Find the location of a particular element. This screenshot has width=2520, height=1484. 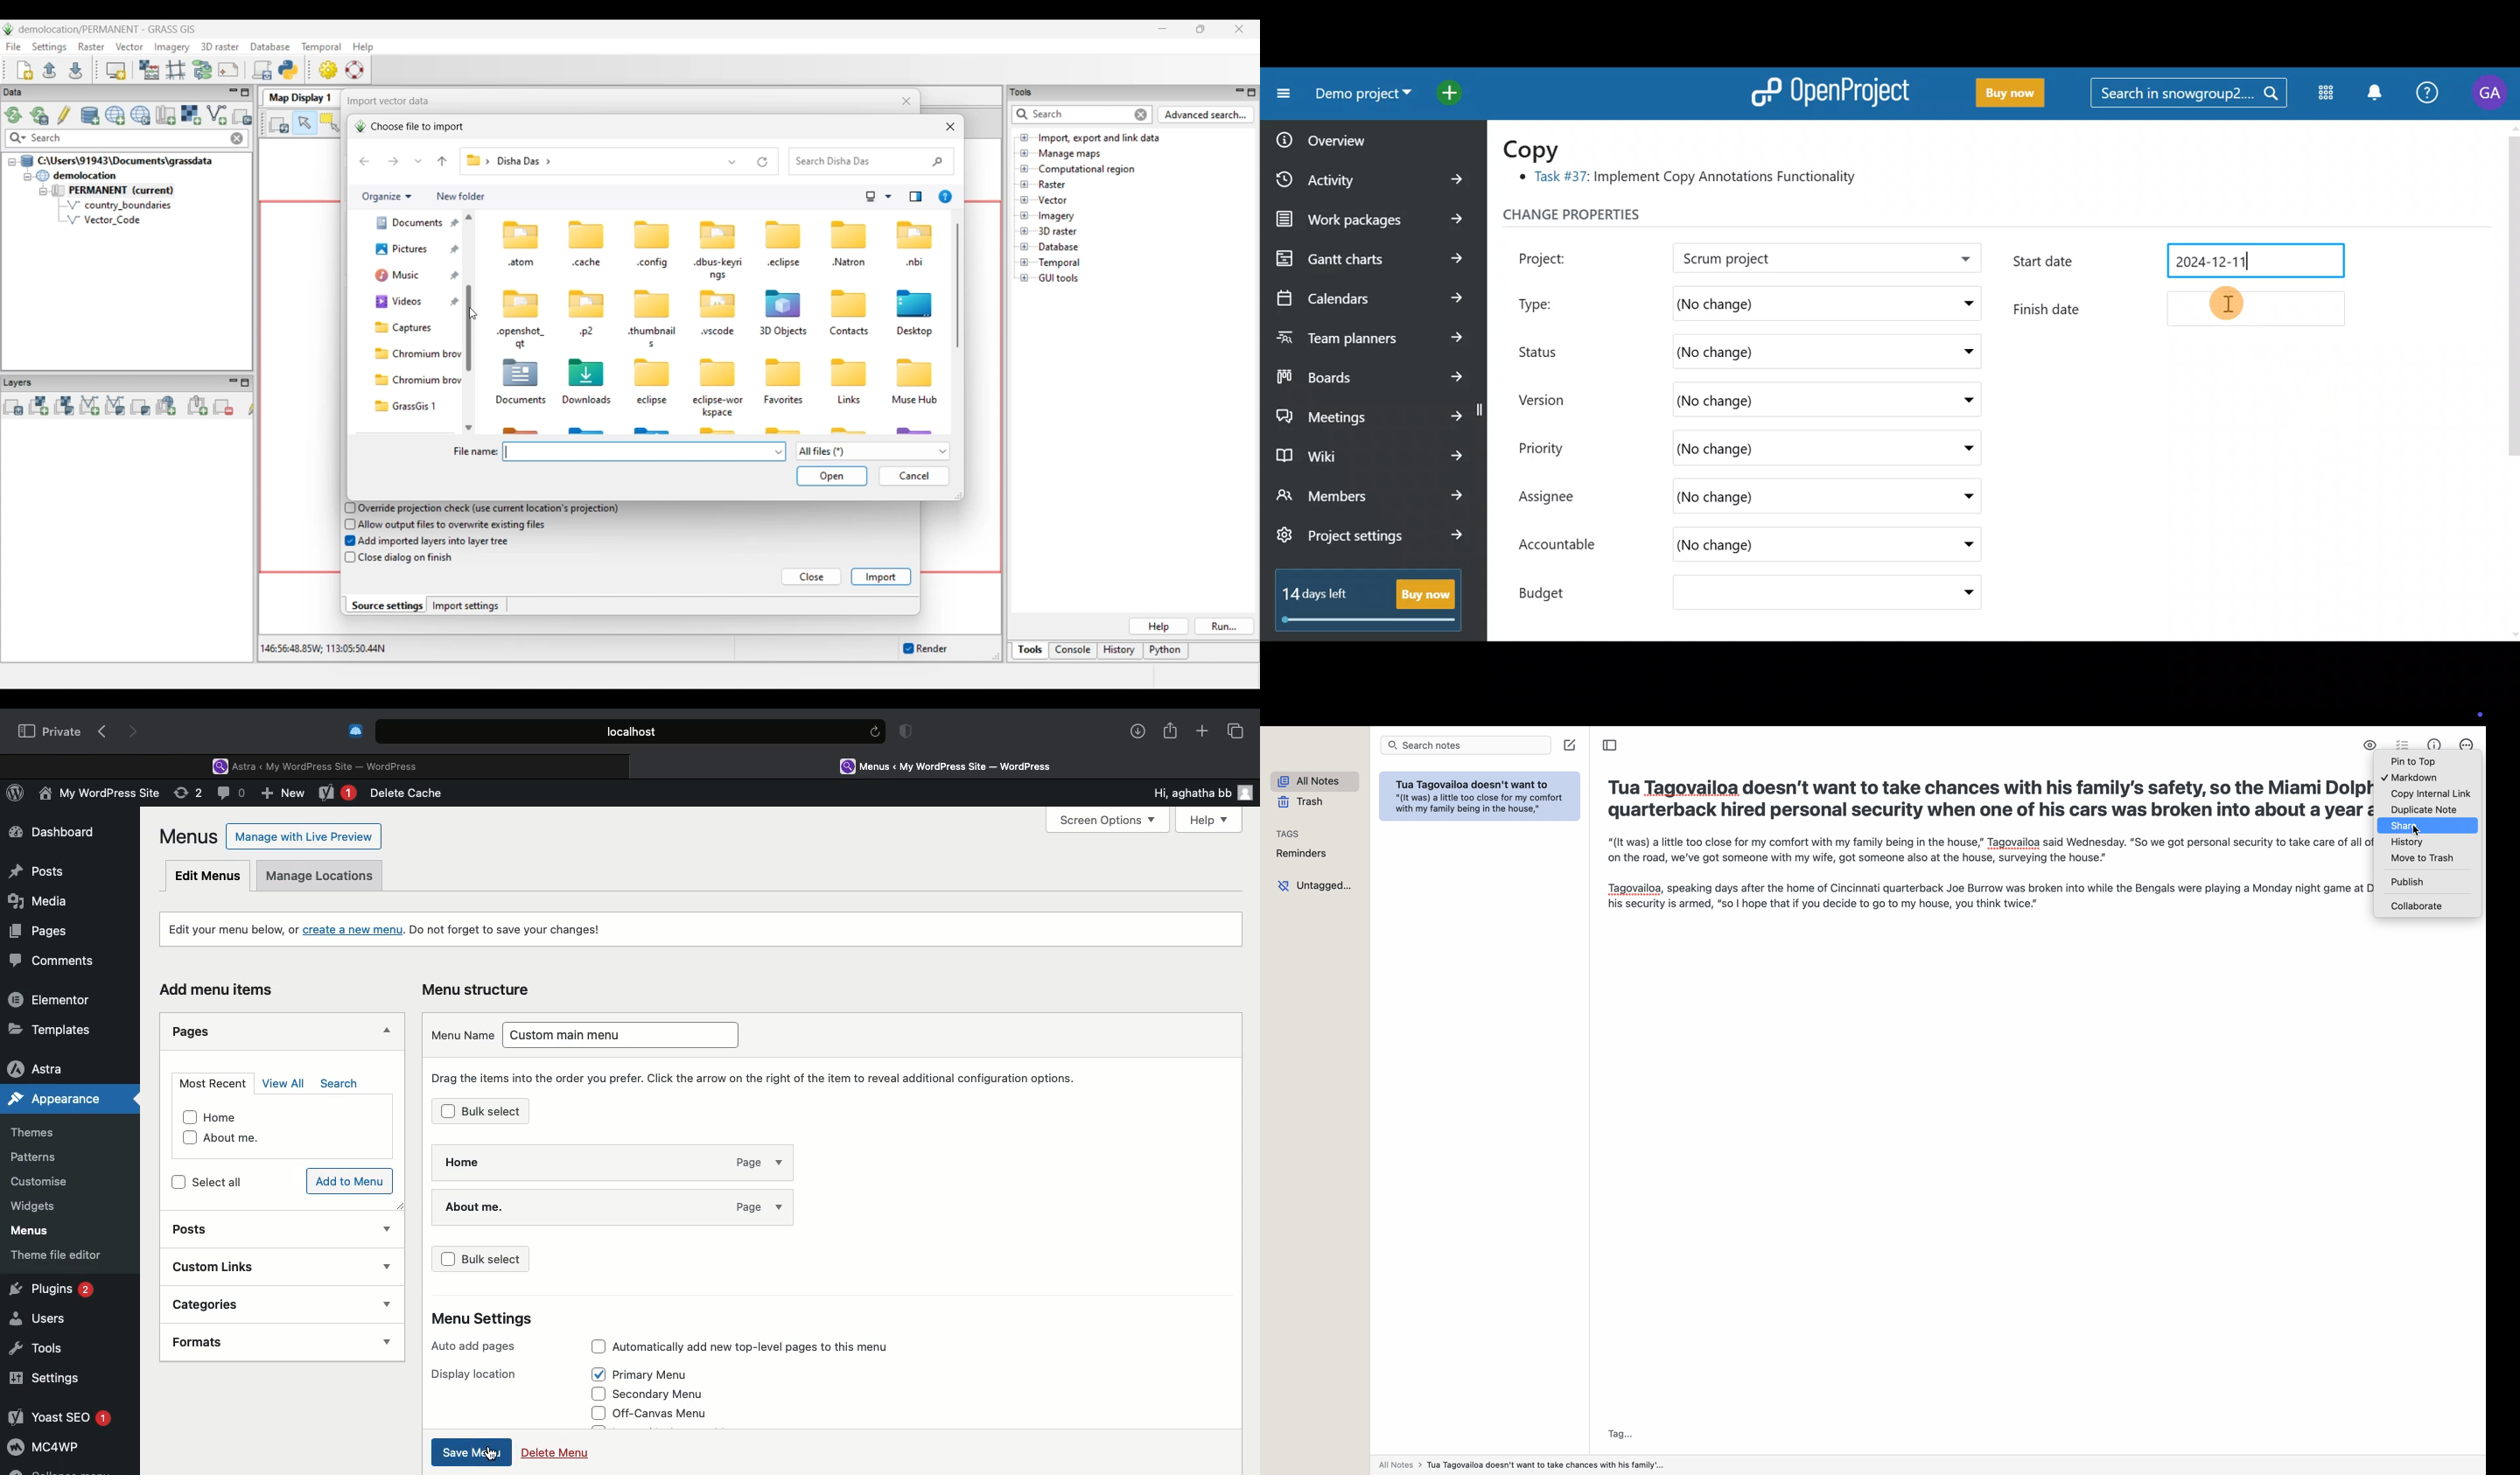

Reload GRASS projects is located at coordinates (14, 115).